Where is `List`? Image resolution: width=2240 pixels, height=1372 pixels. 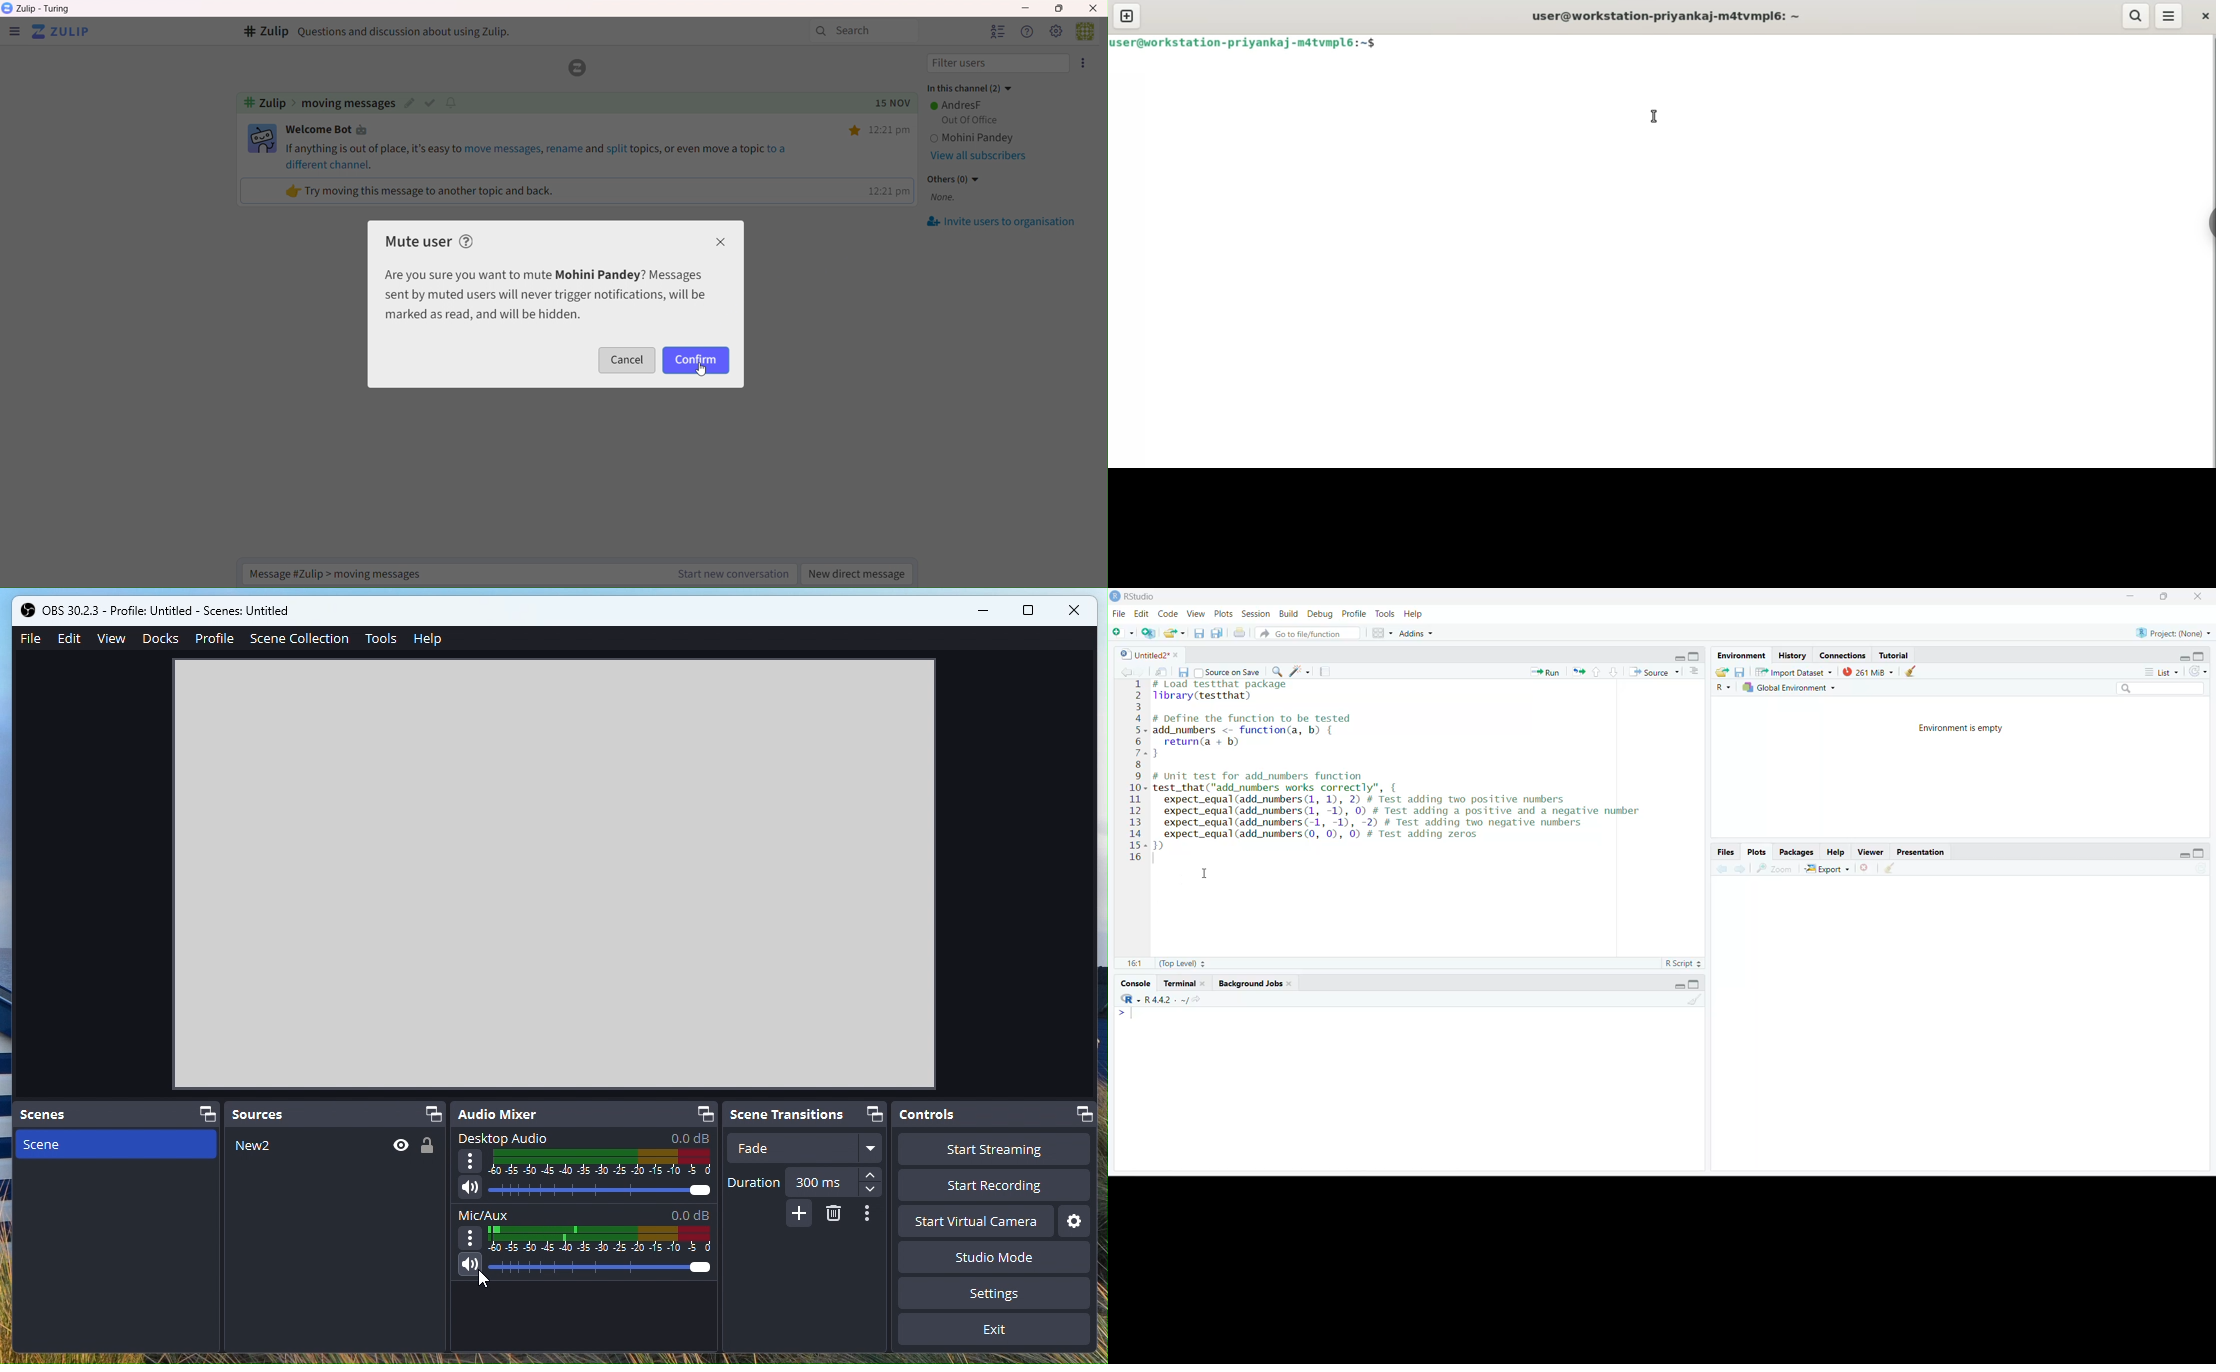
List is located at coordinates (2162, 672).